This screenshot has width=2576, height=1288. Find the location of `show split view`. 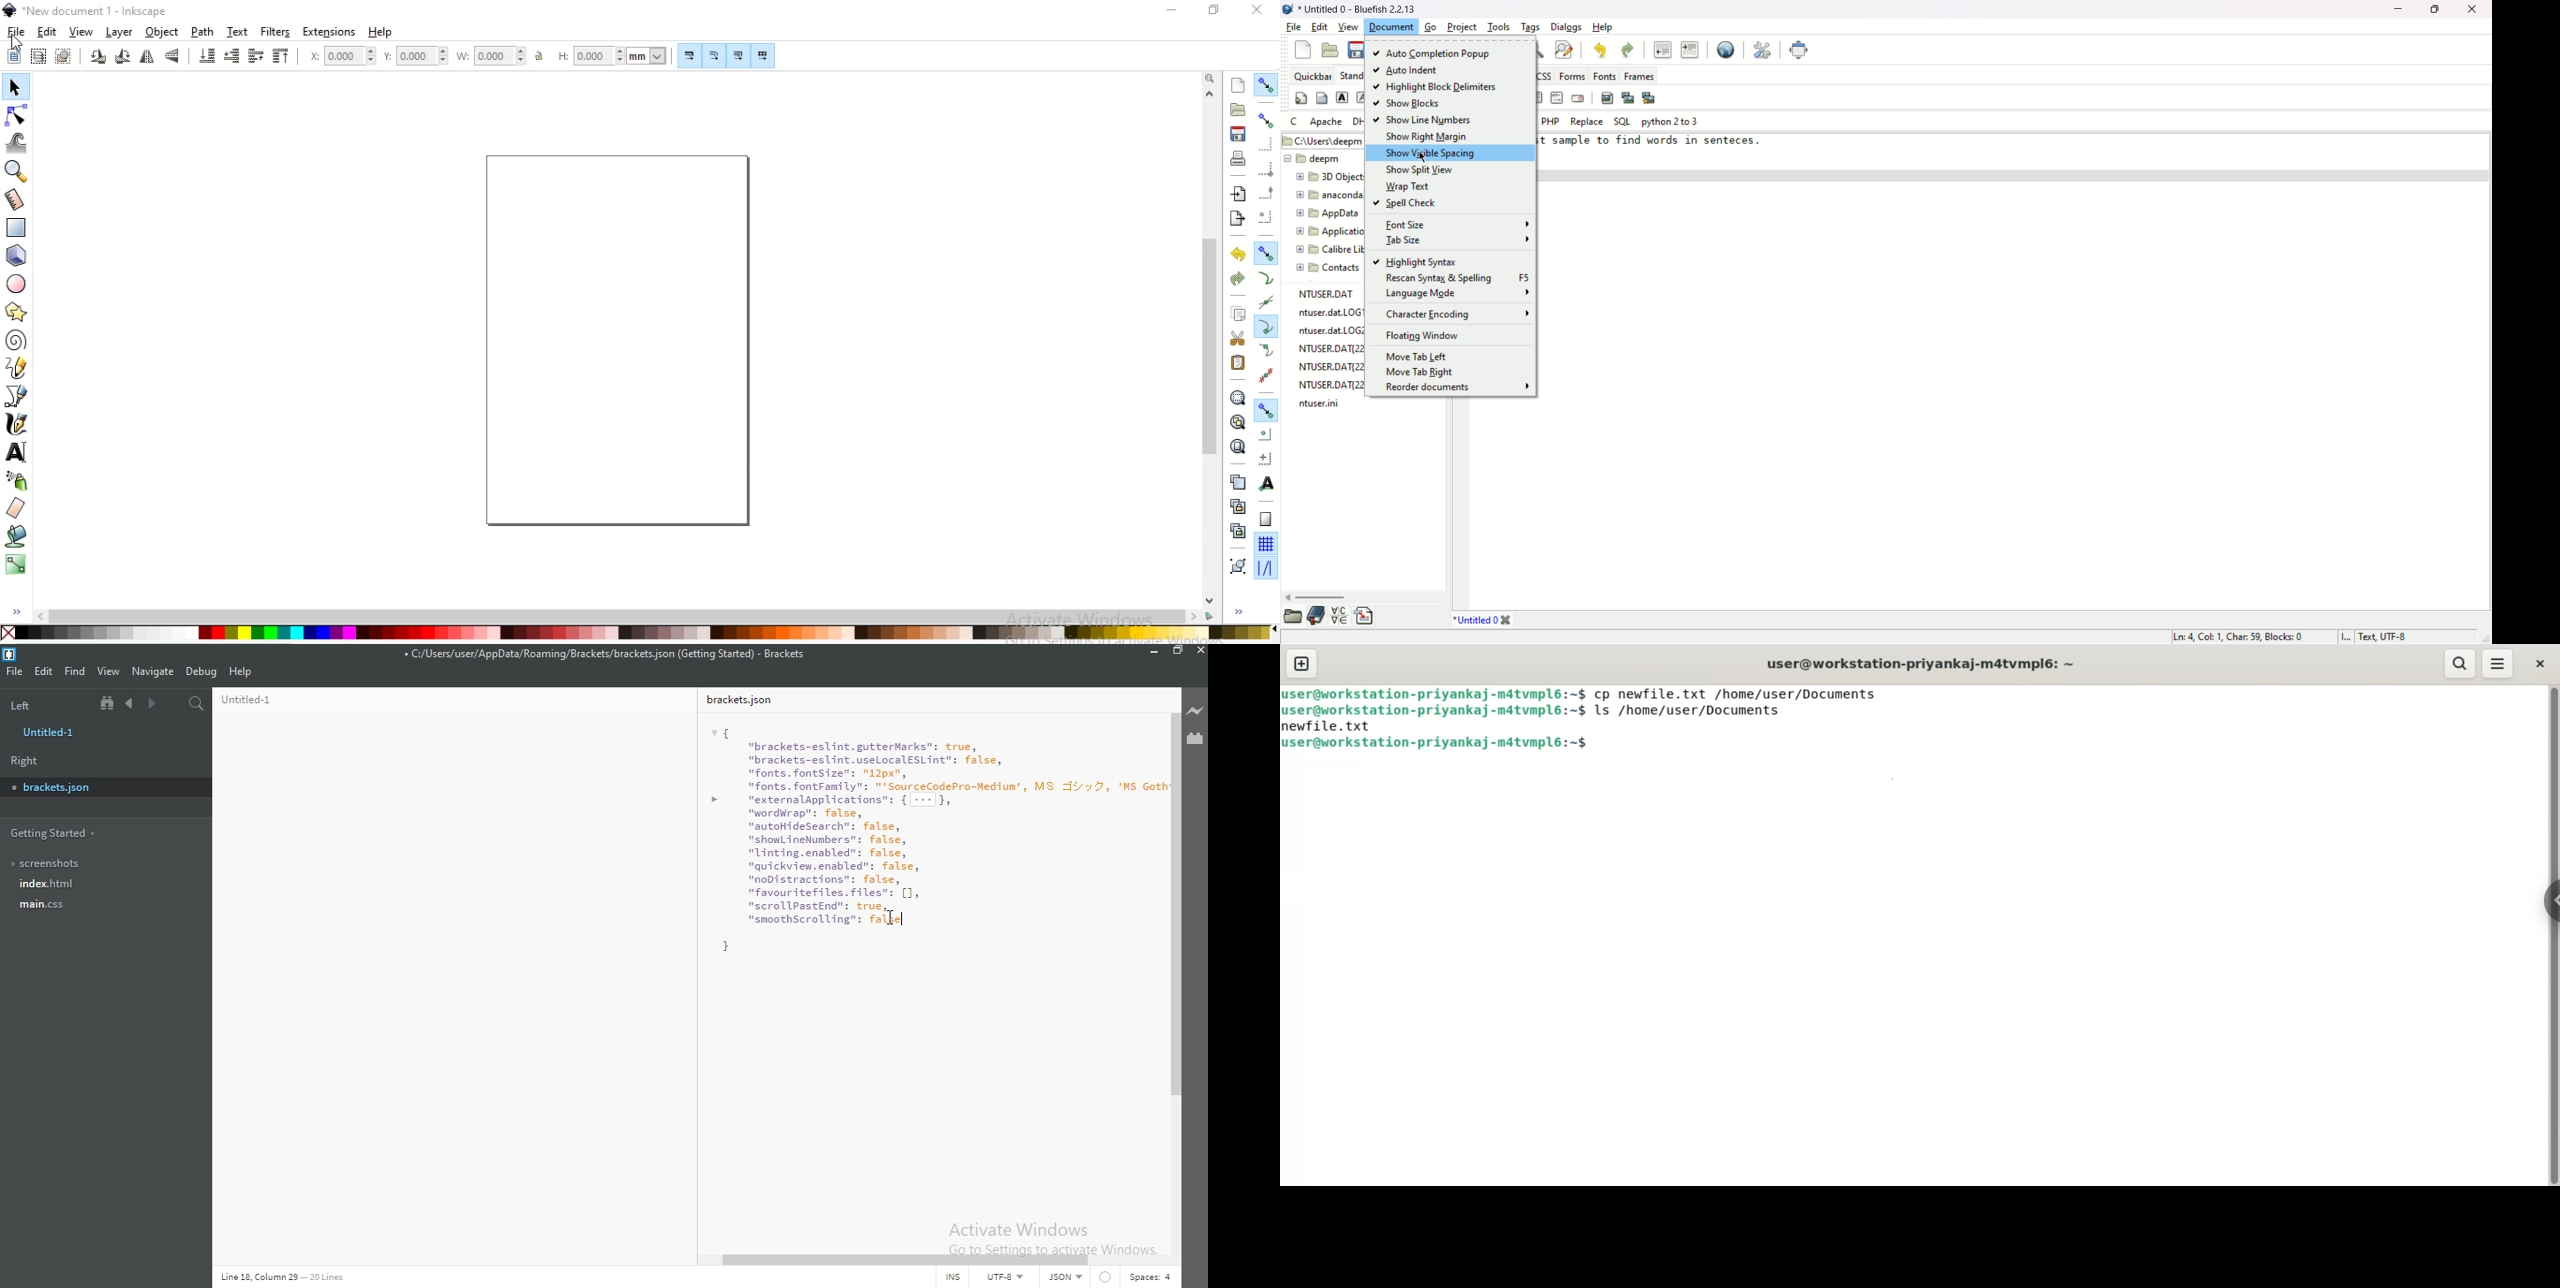

show split view is located at coordinates (1426, 169).